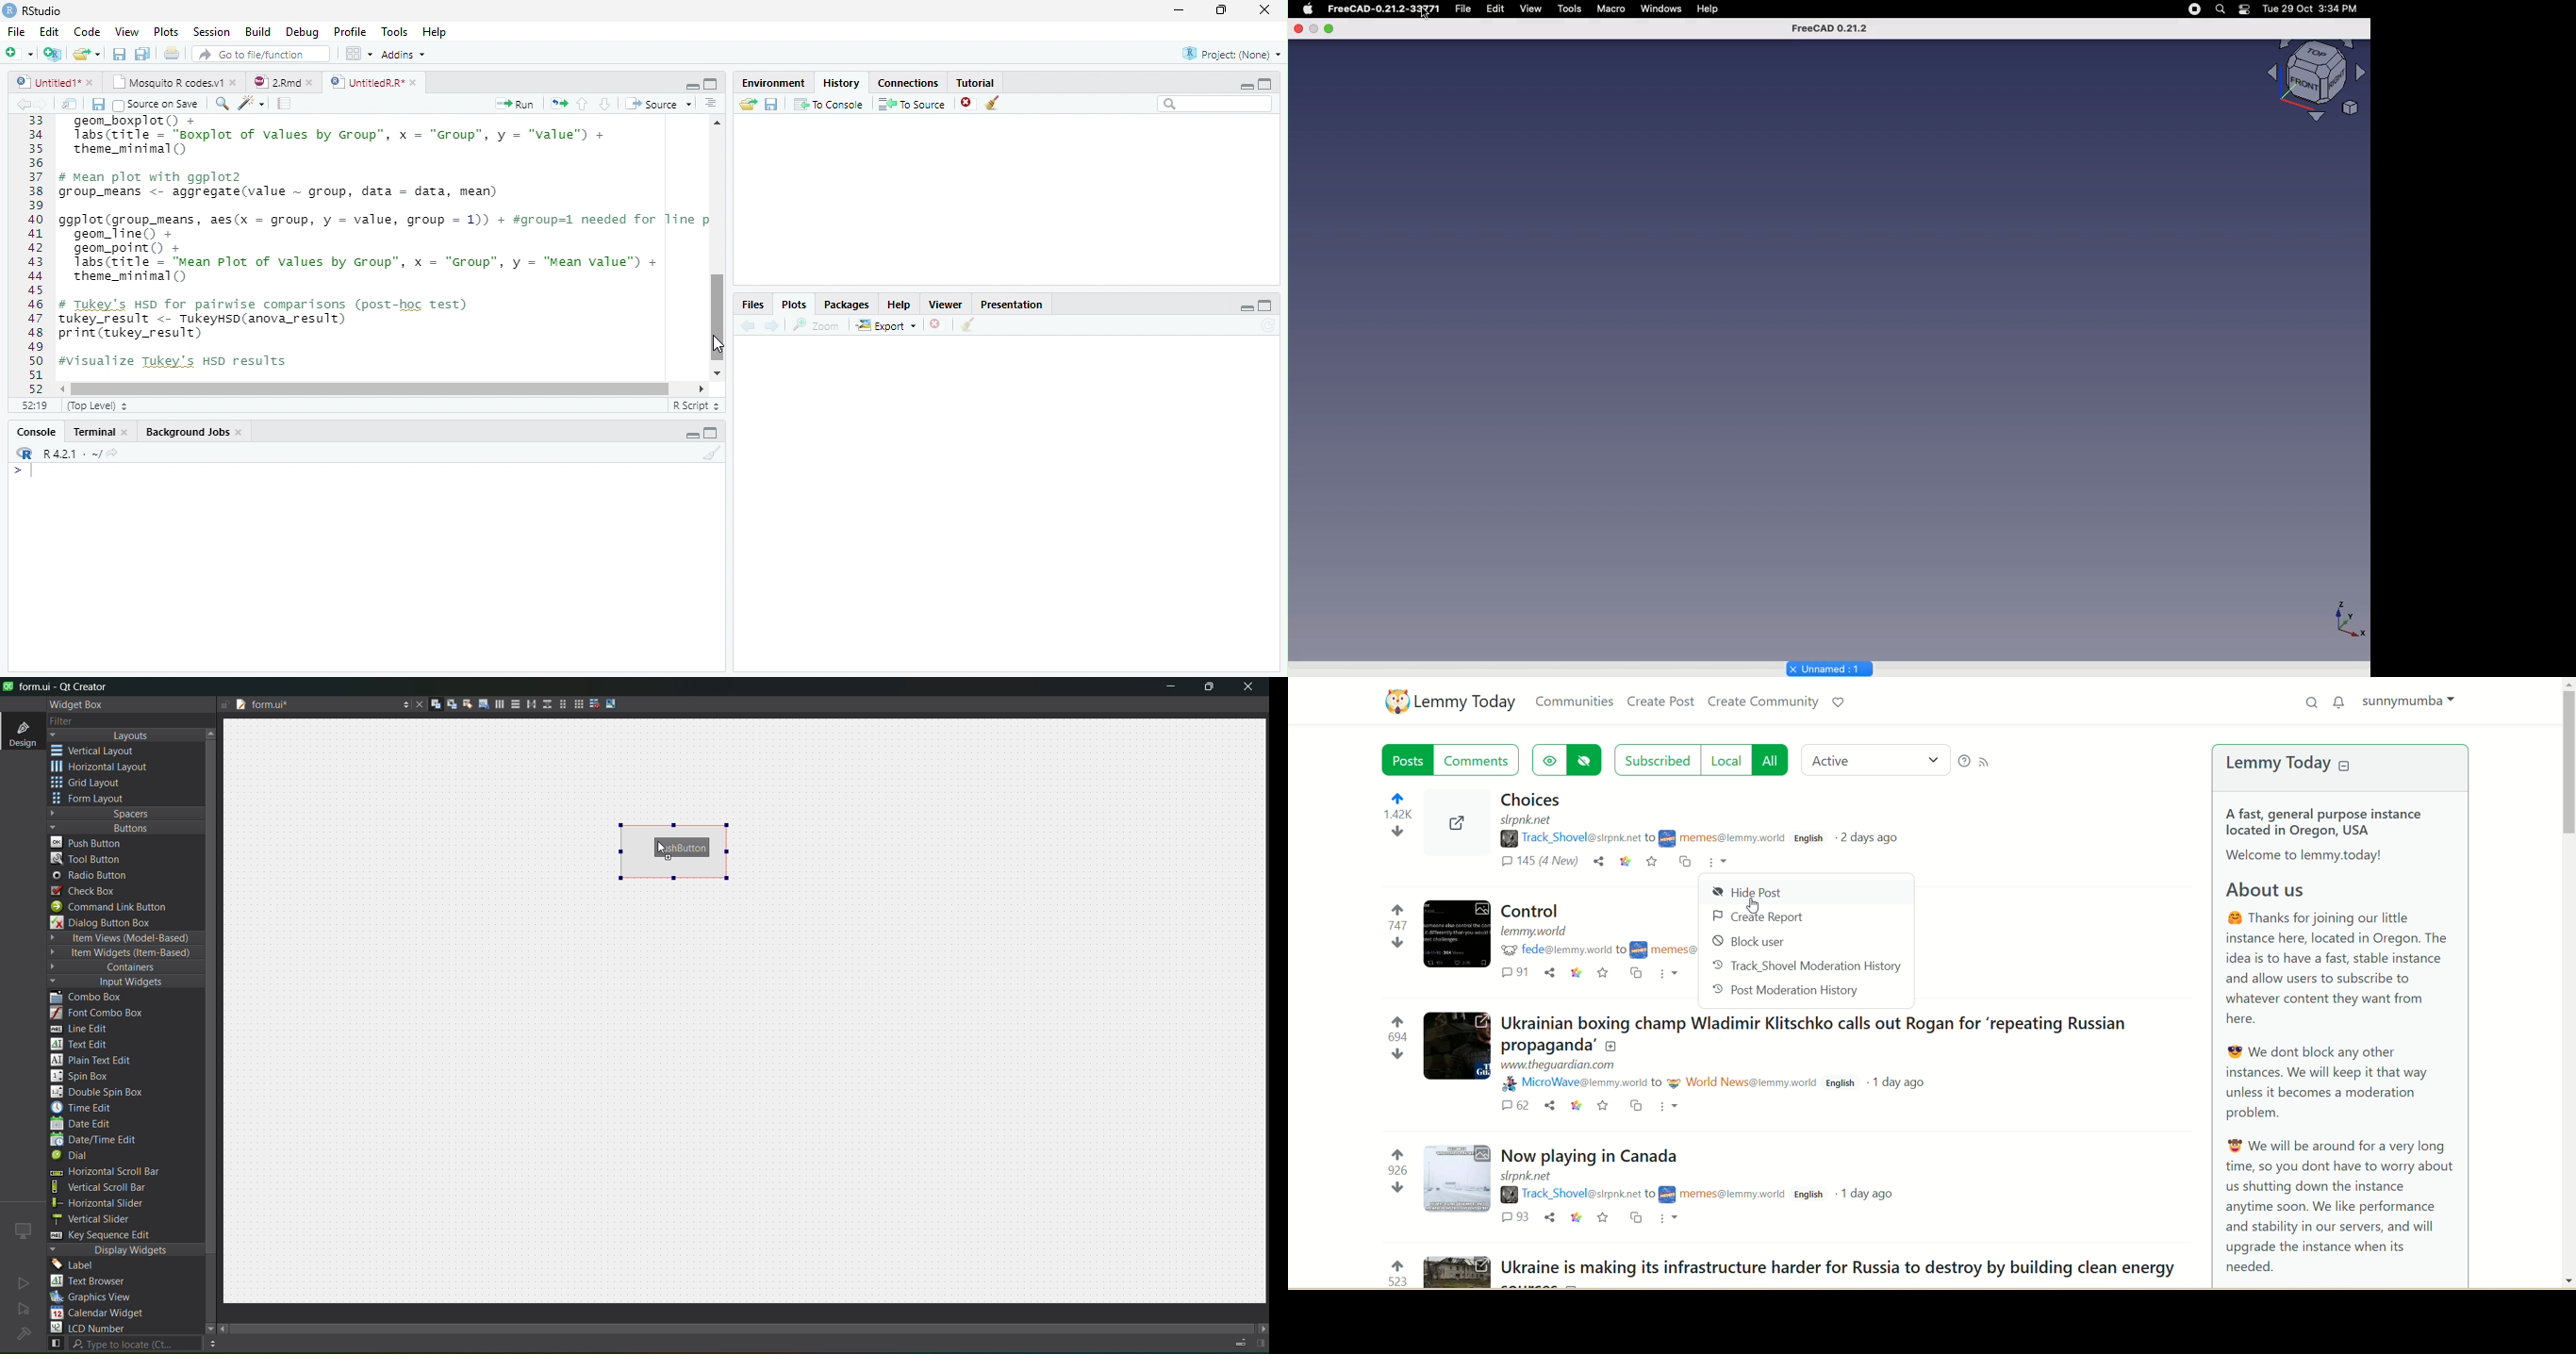  Describe the element at coordinates (110, 922) in the screenshot. I see `dialog box` at that location.